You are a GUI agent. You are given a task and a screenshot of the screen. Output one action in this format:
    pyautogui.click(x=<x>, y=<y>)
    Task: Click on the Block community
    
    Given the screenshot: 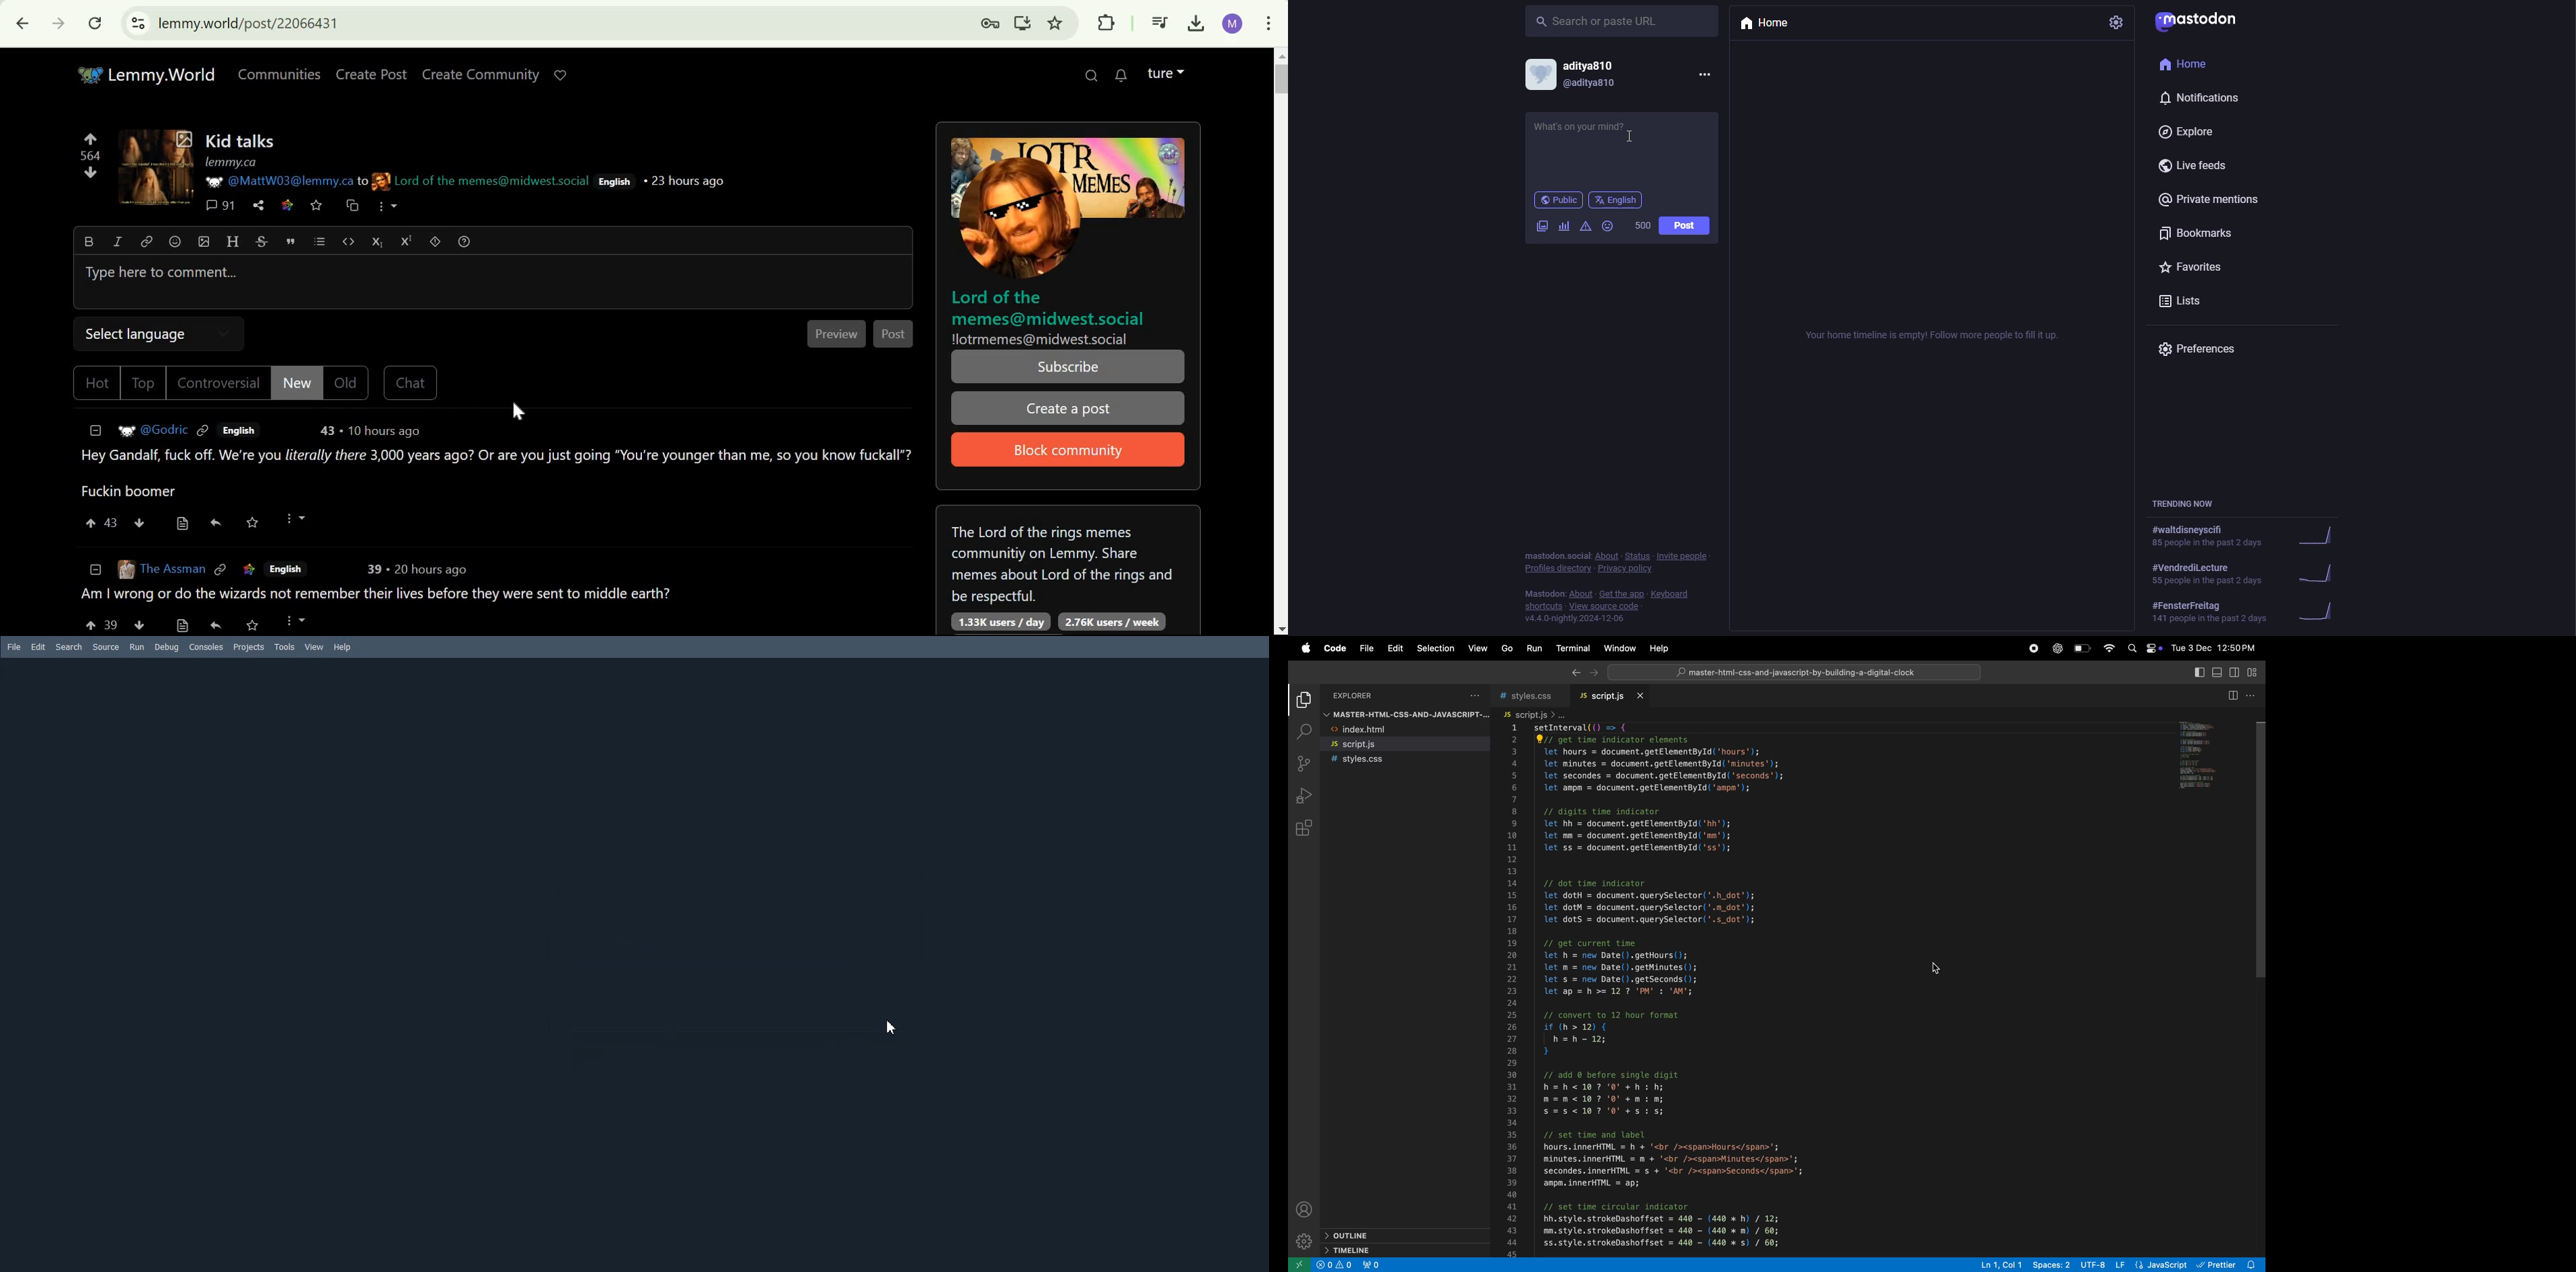 What is the action you would take?
    pyautogui.click(x=1070, y=448)
    